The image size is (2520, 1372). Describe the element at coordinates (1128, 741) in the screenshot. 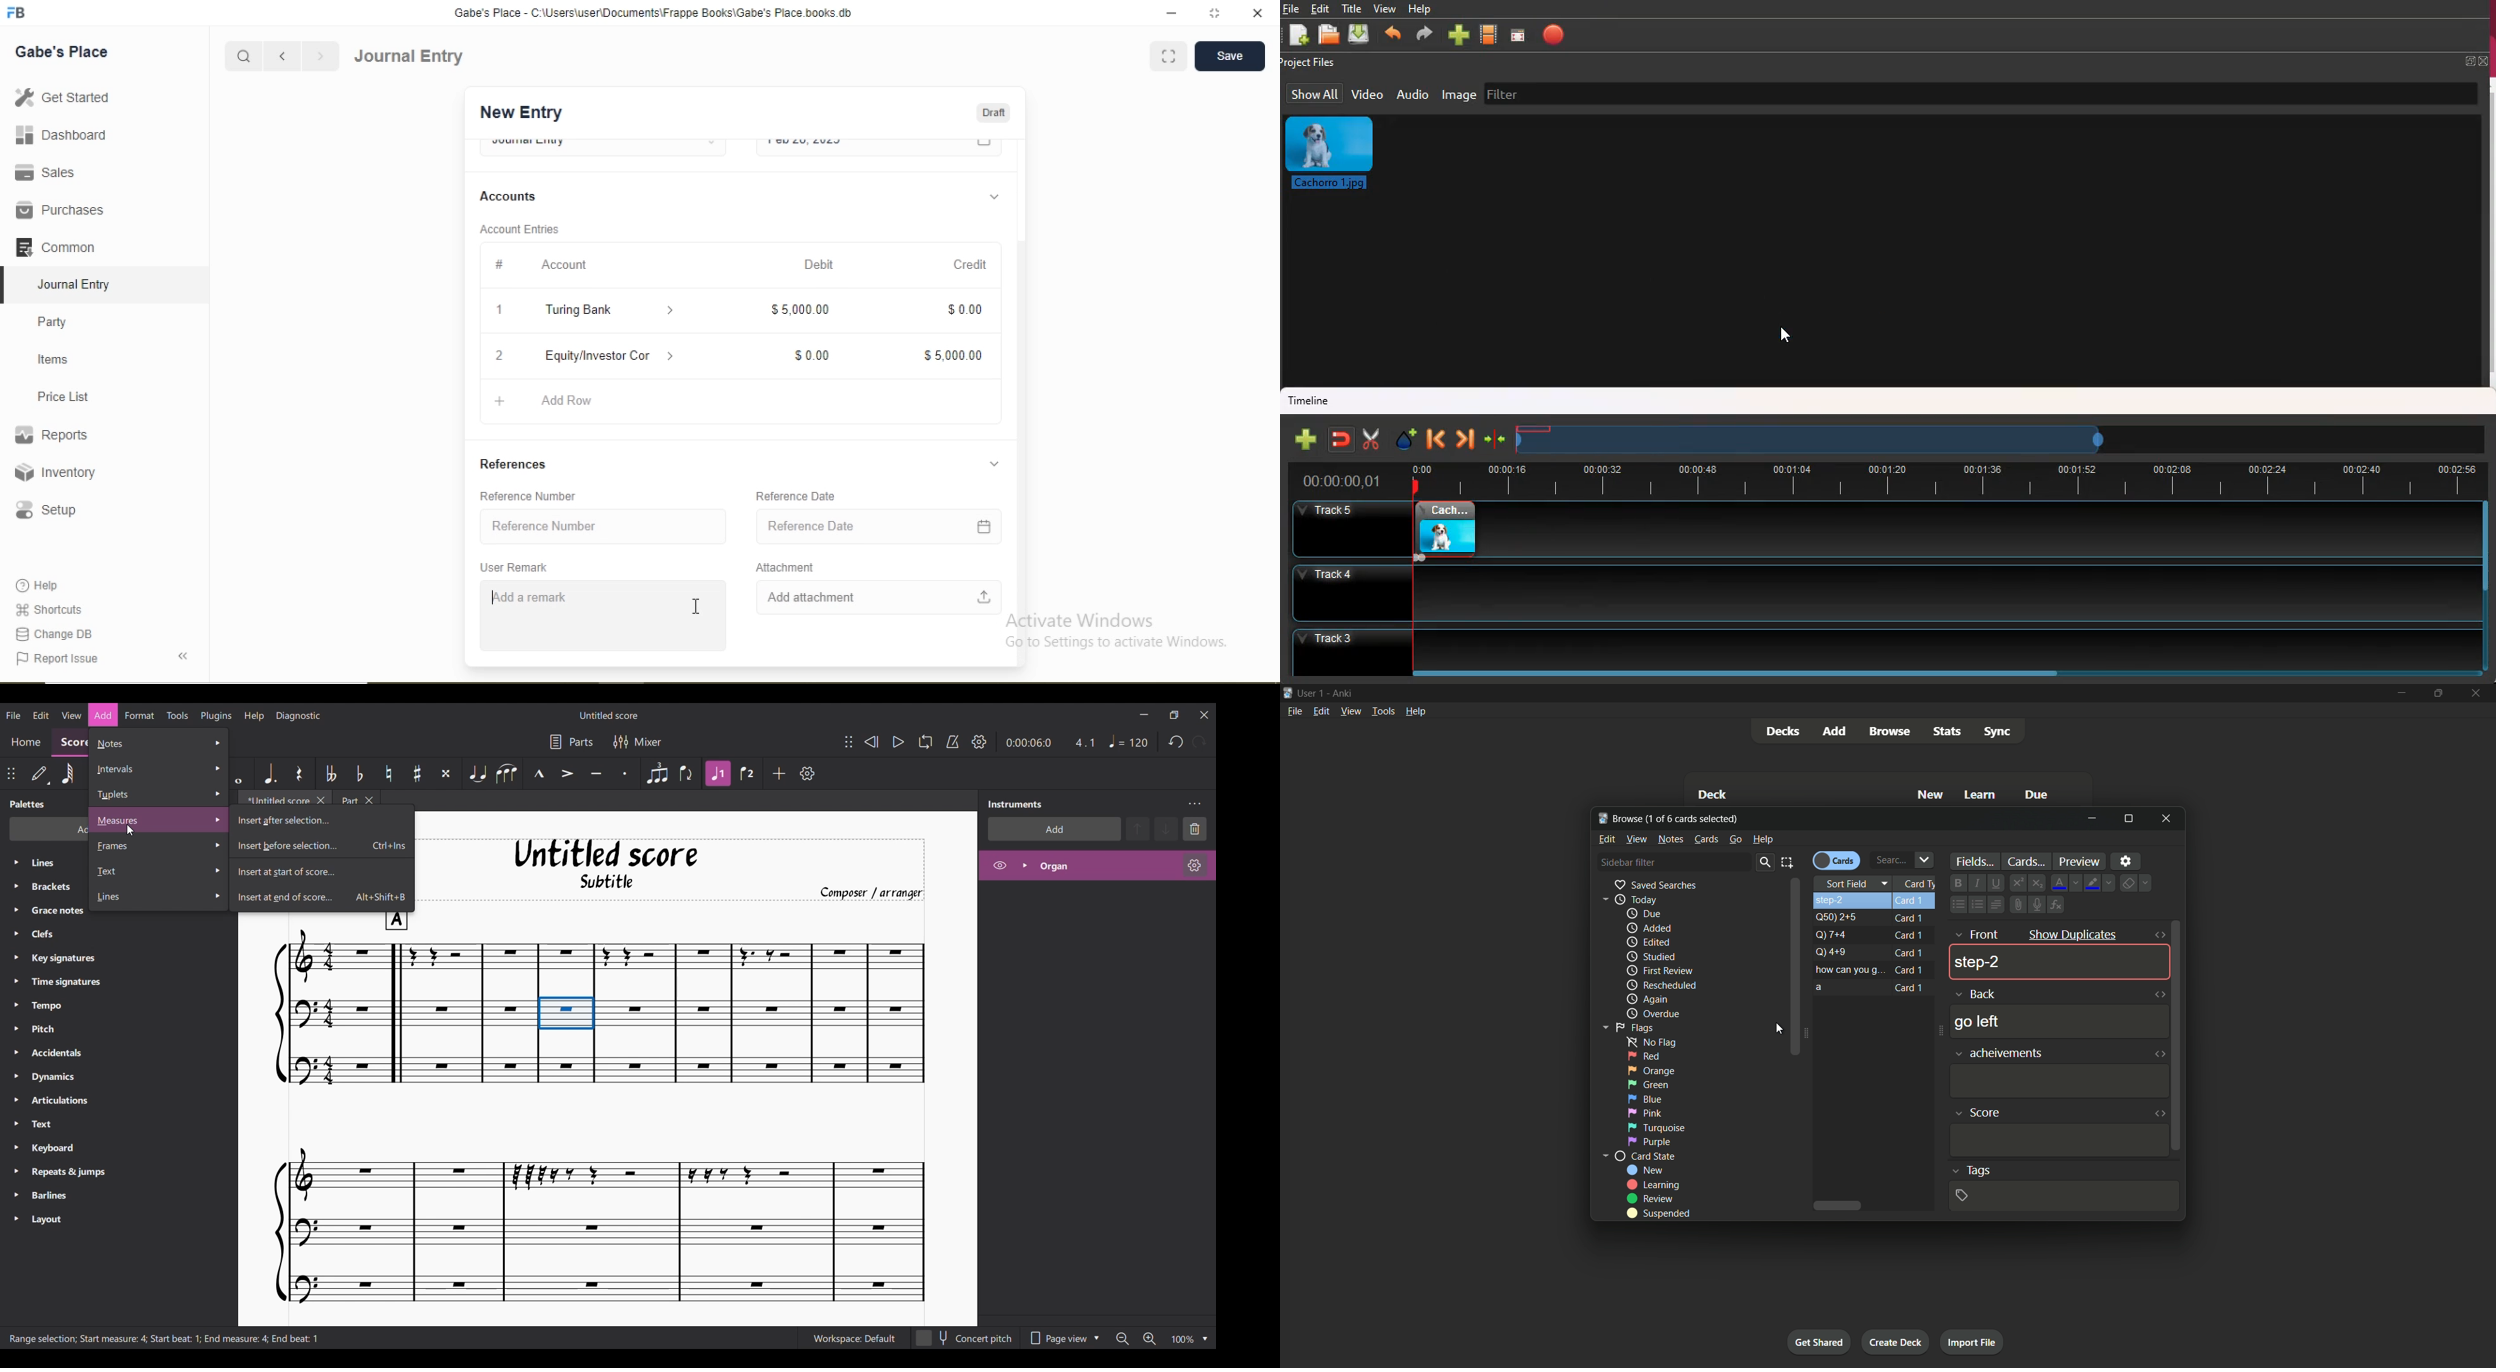

I see `Quarter note` at that location.